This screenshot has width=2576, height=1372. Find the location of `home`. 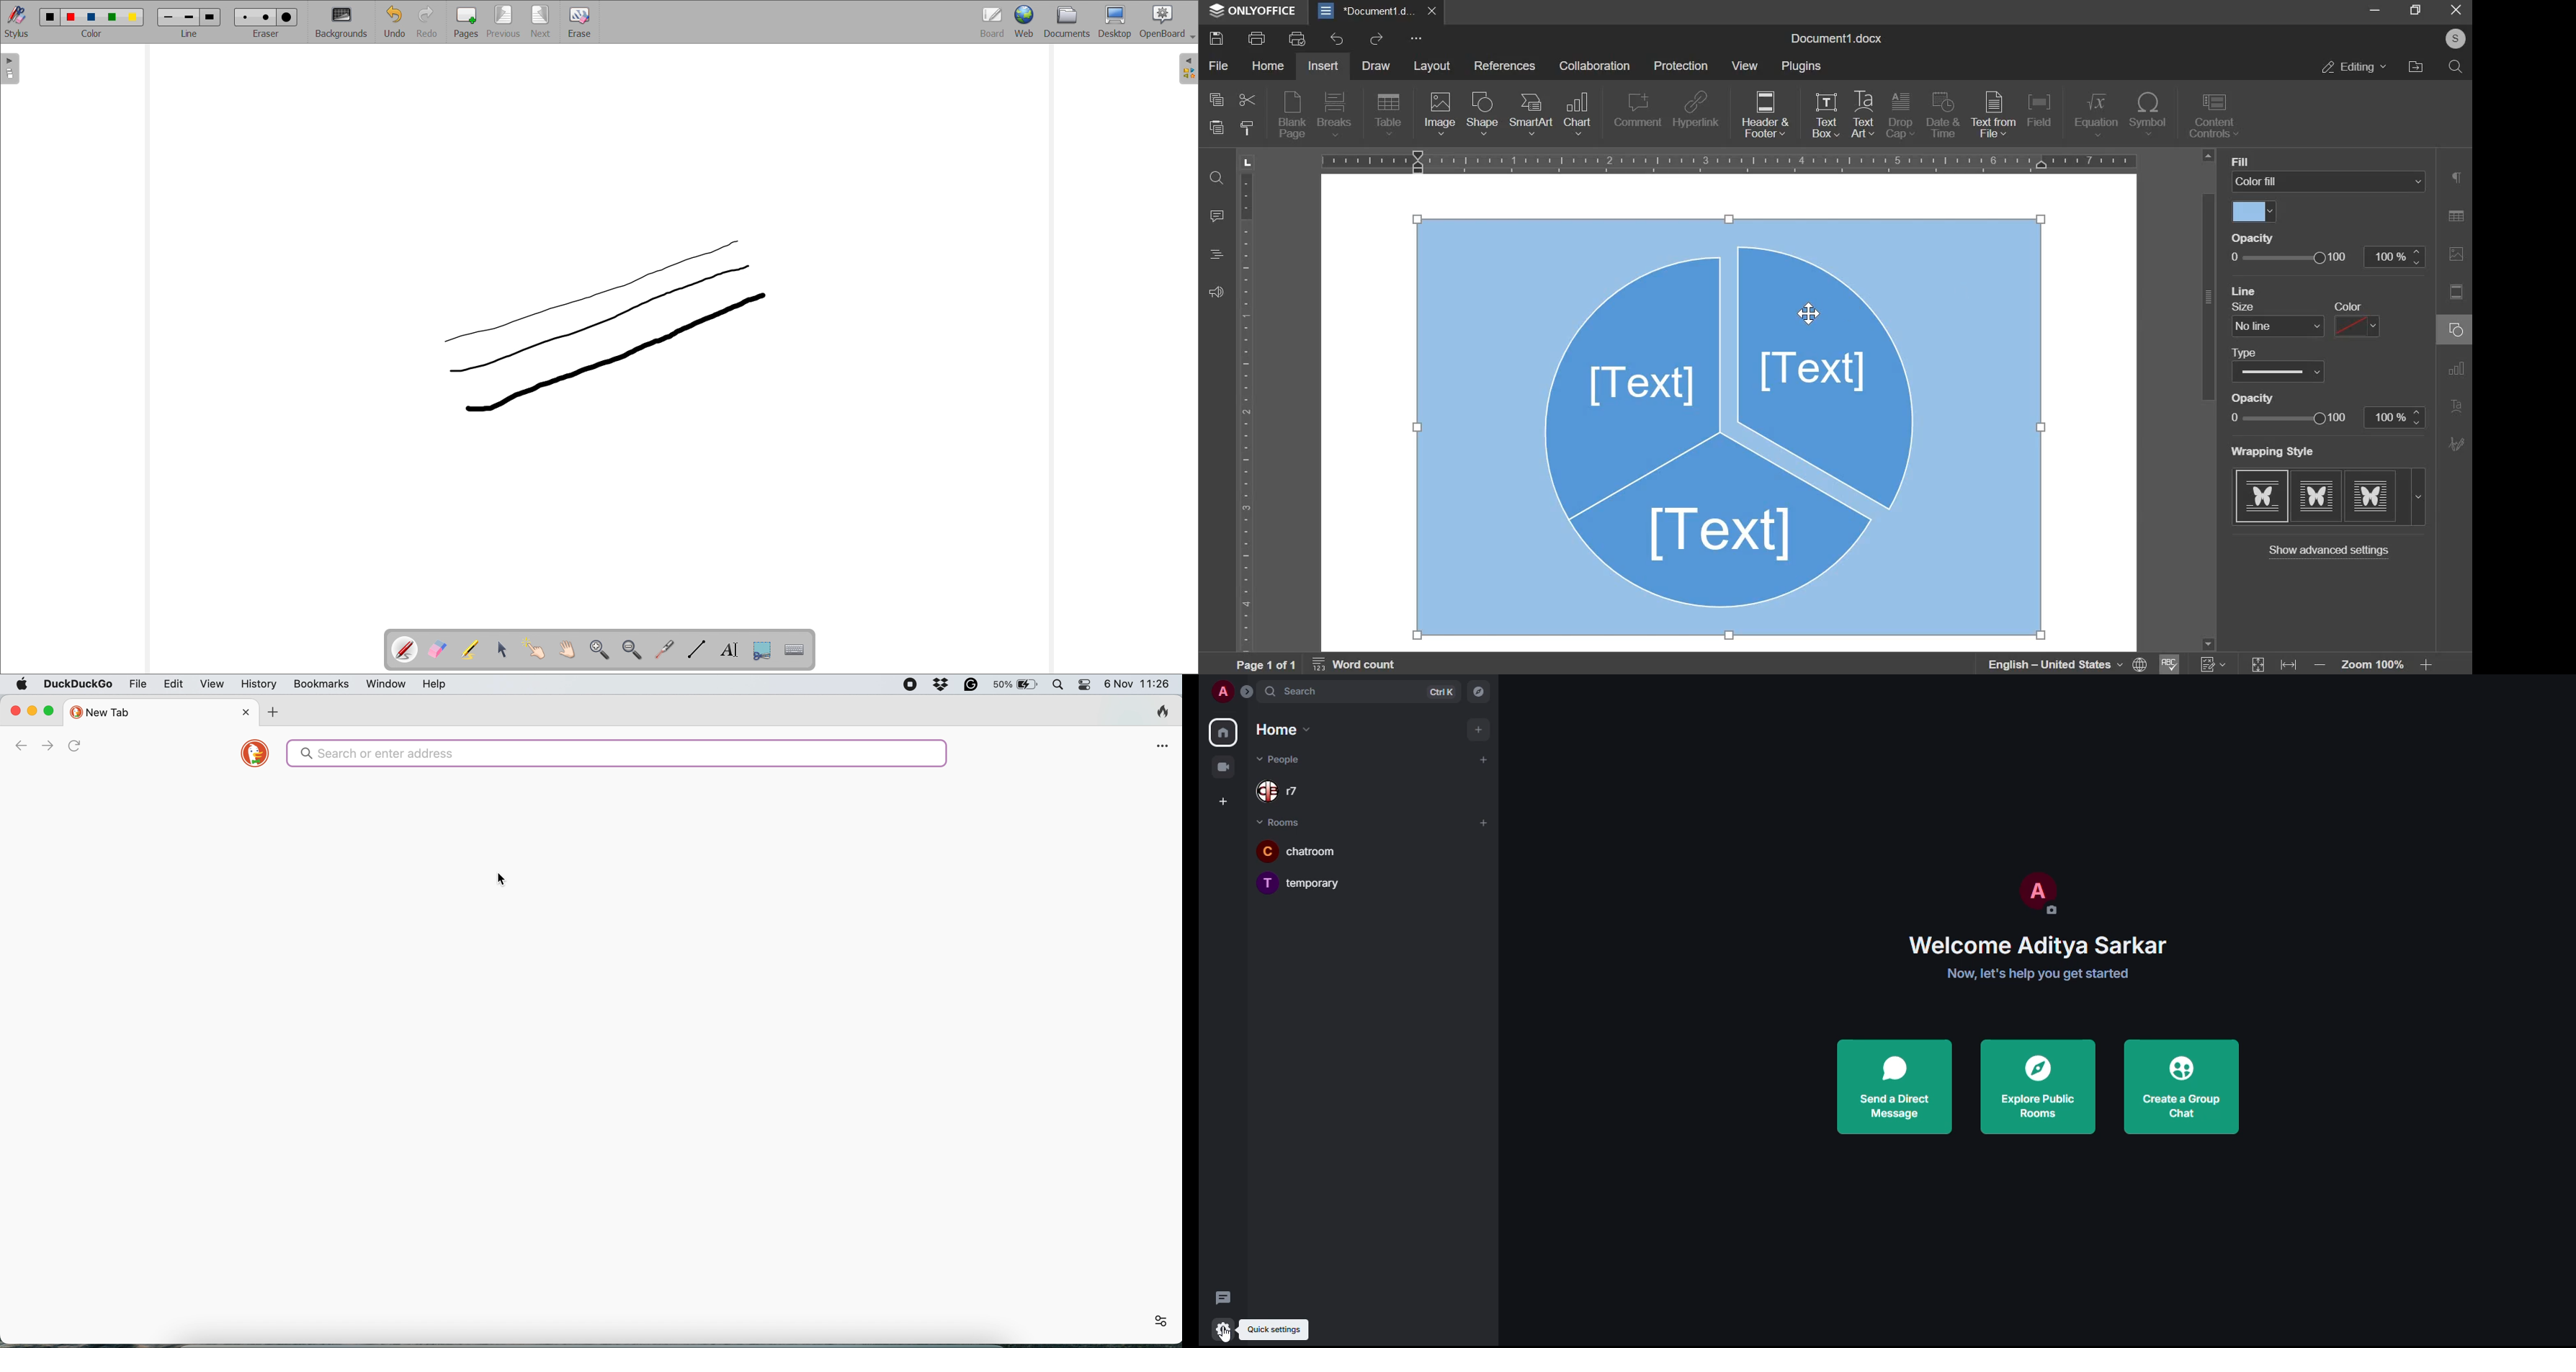

home is located at coordinates (1225, 730).